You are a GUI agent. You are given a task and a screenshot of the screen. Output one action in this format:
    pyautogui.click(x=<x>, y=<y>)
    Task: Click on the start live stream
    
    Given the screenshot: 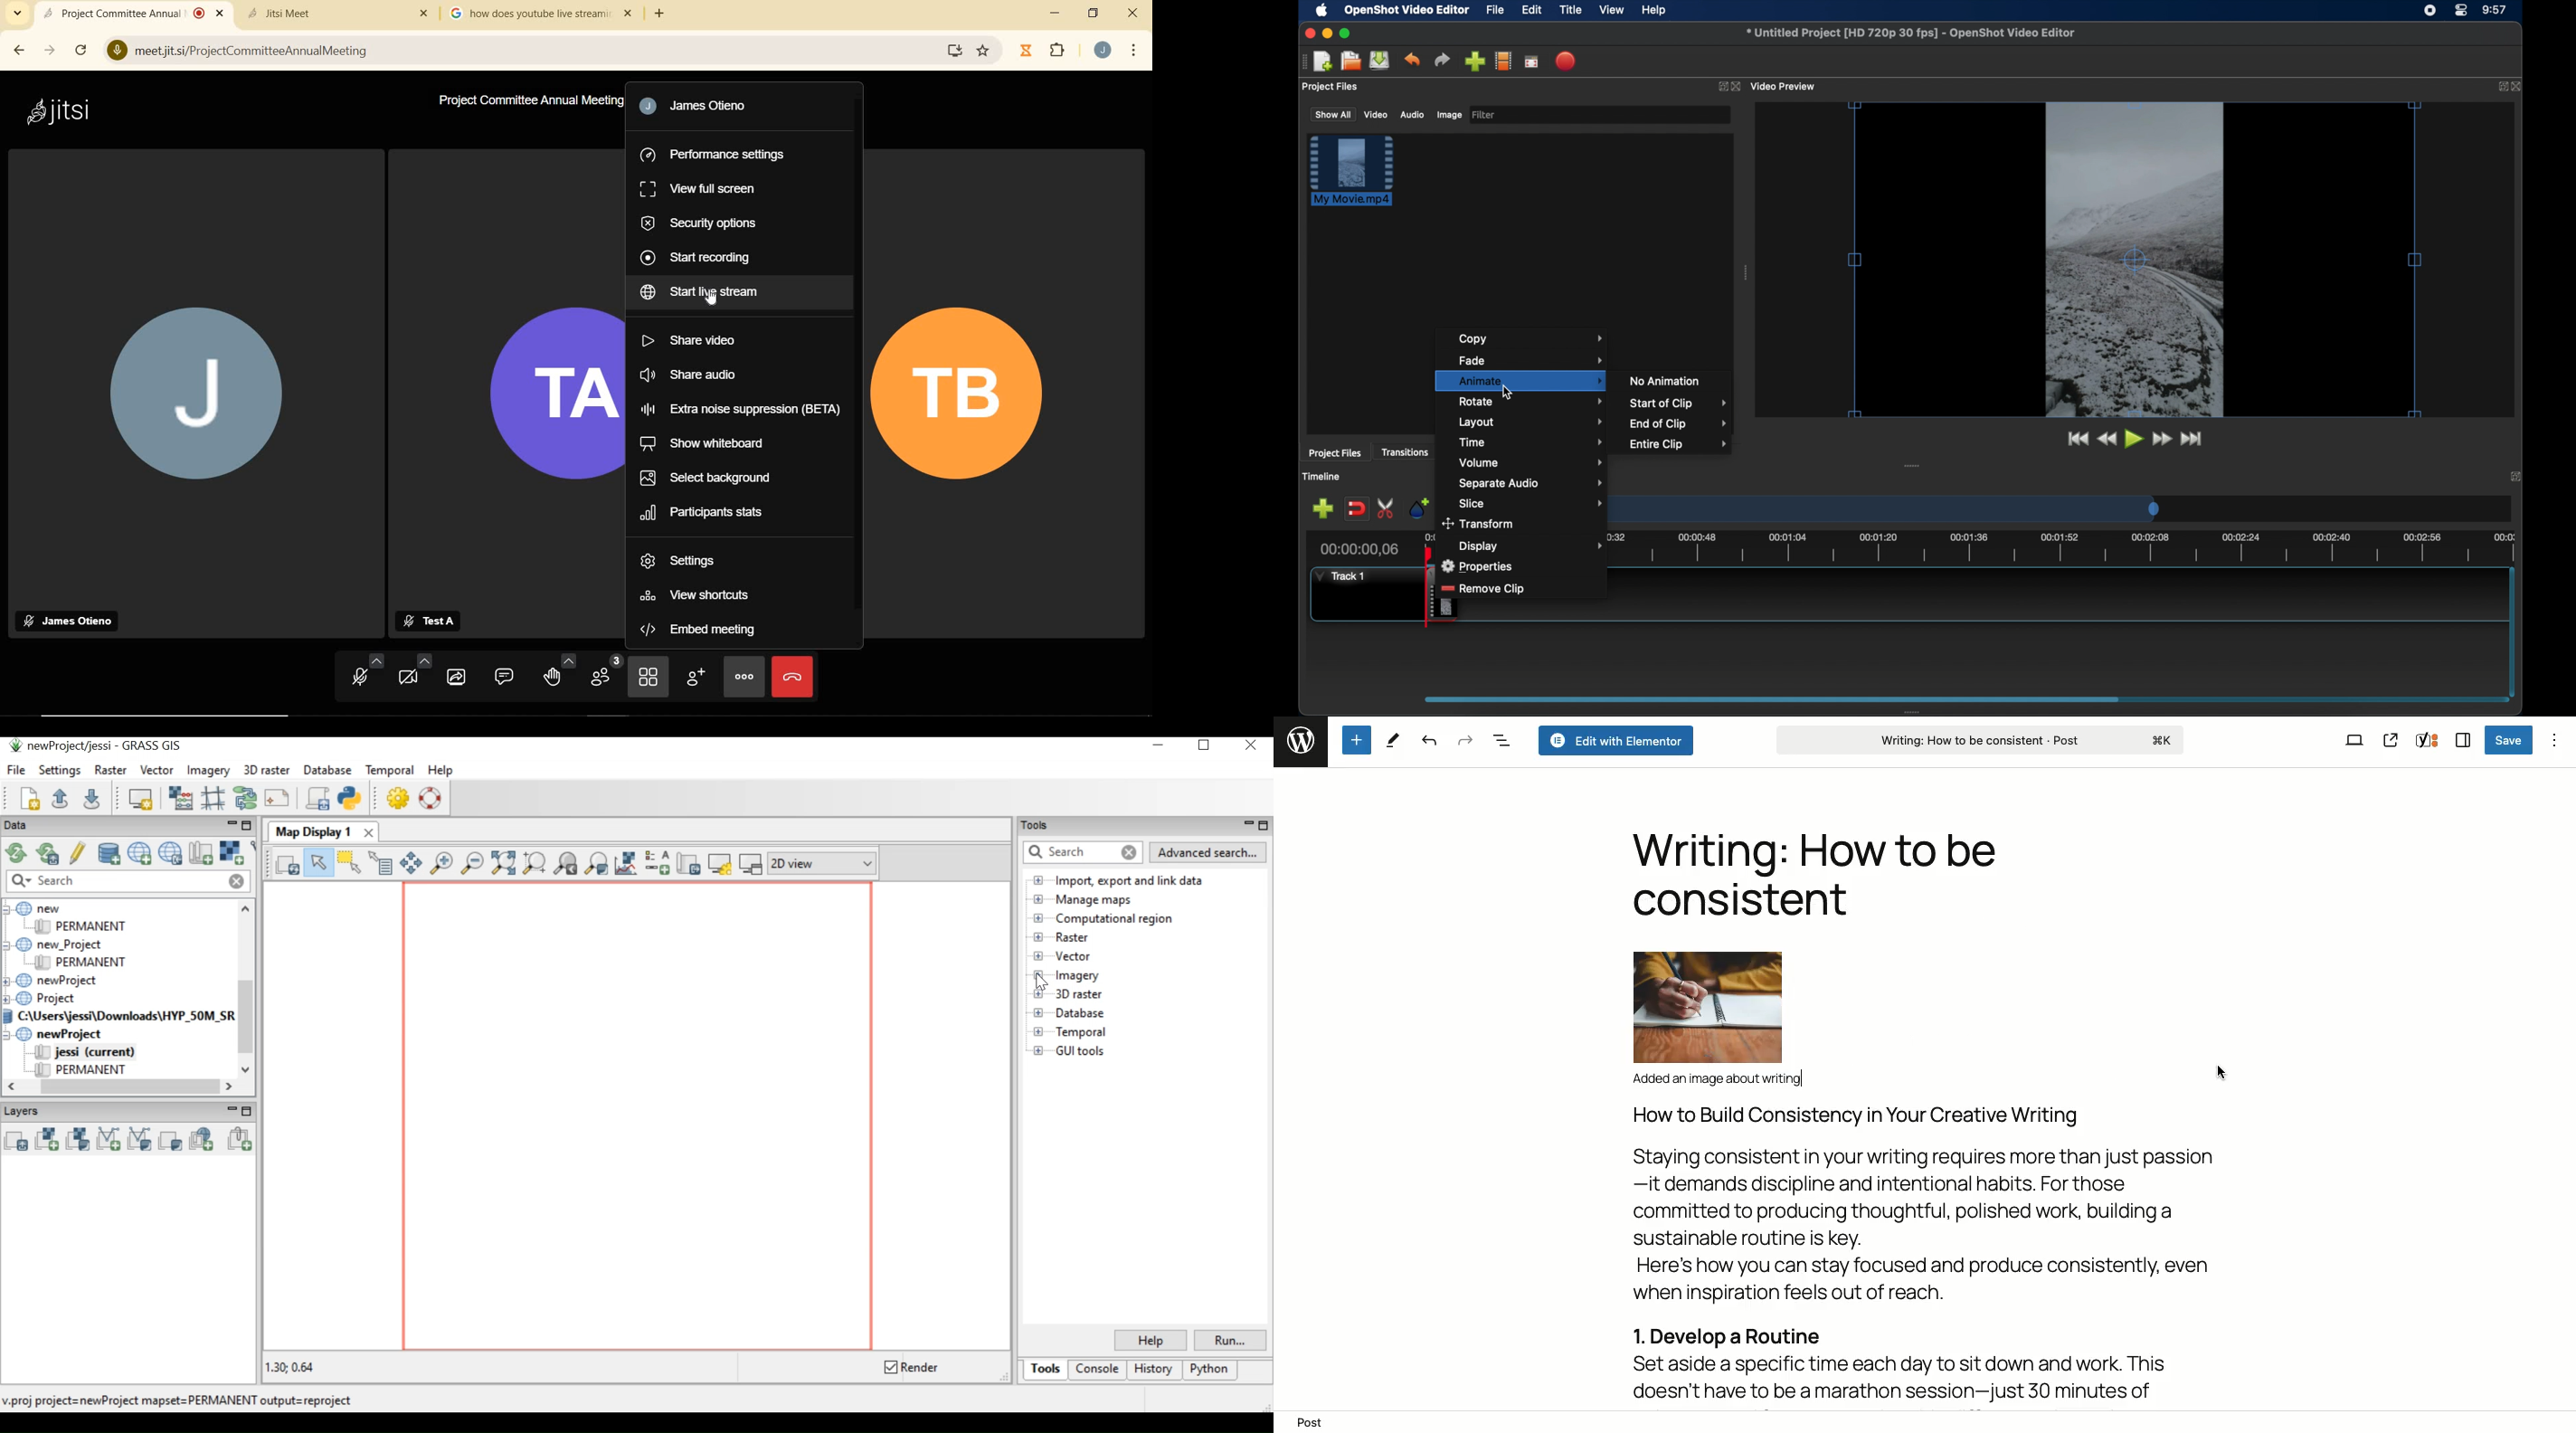 What is the action you would take?
    pyautogui.click(x=704, y=291)
    